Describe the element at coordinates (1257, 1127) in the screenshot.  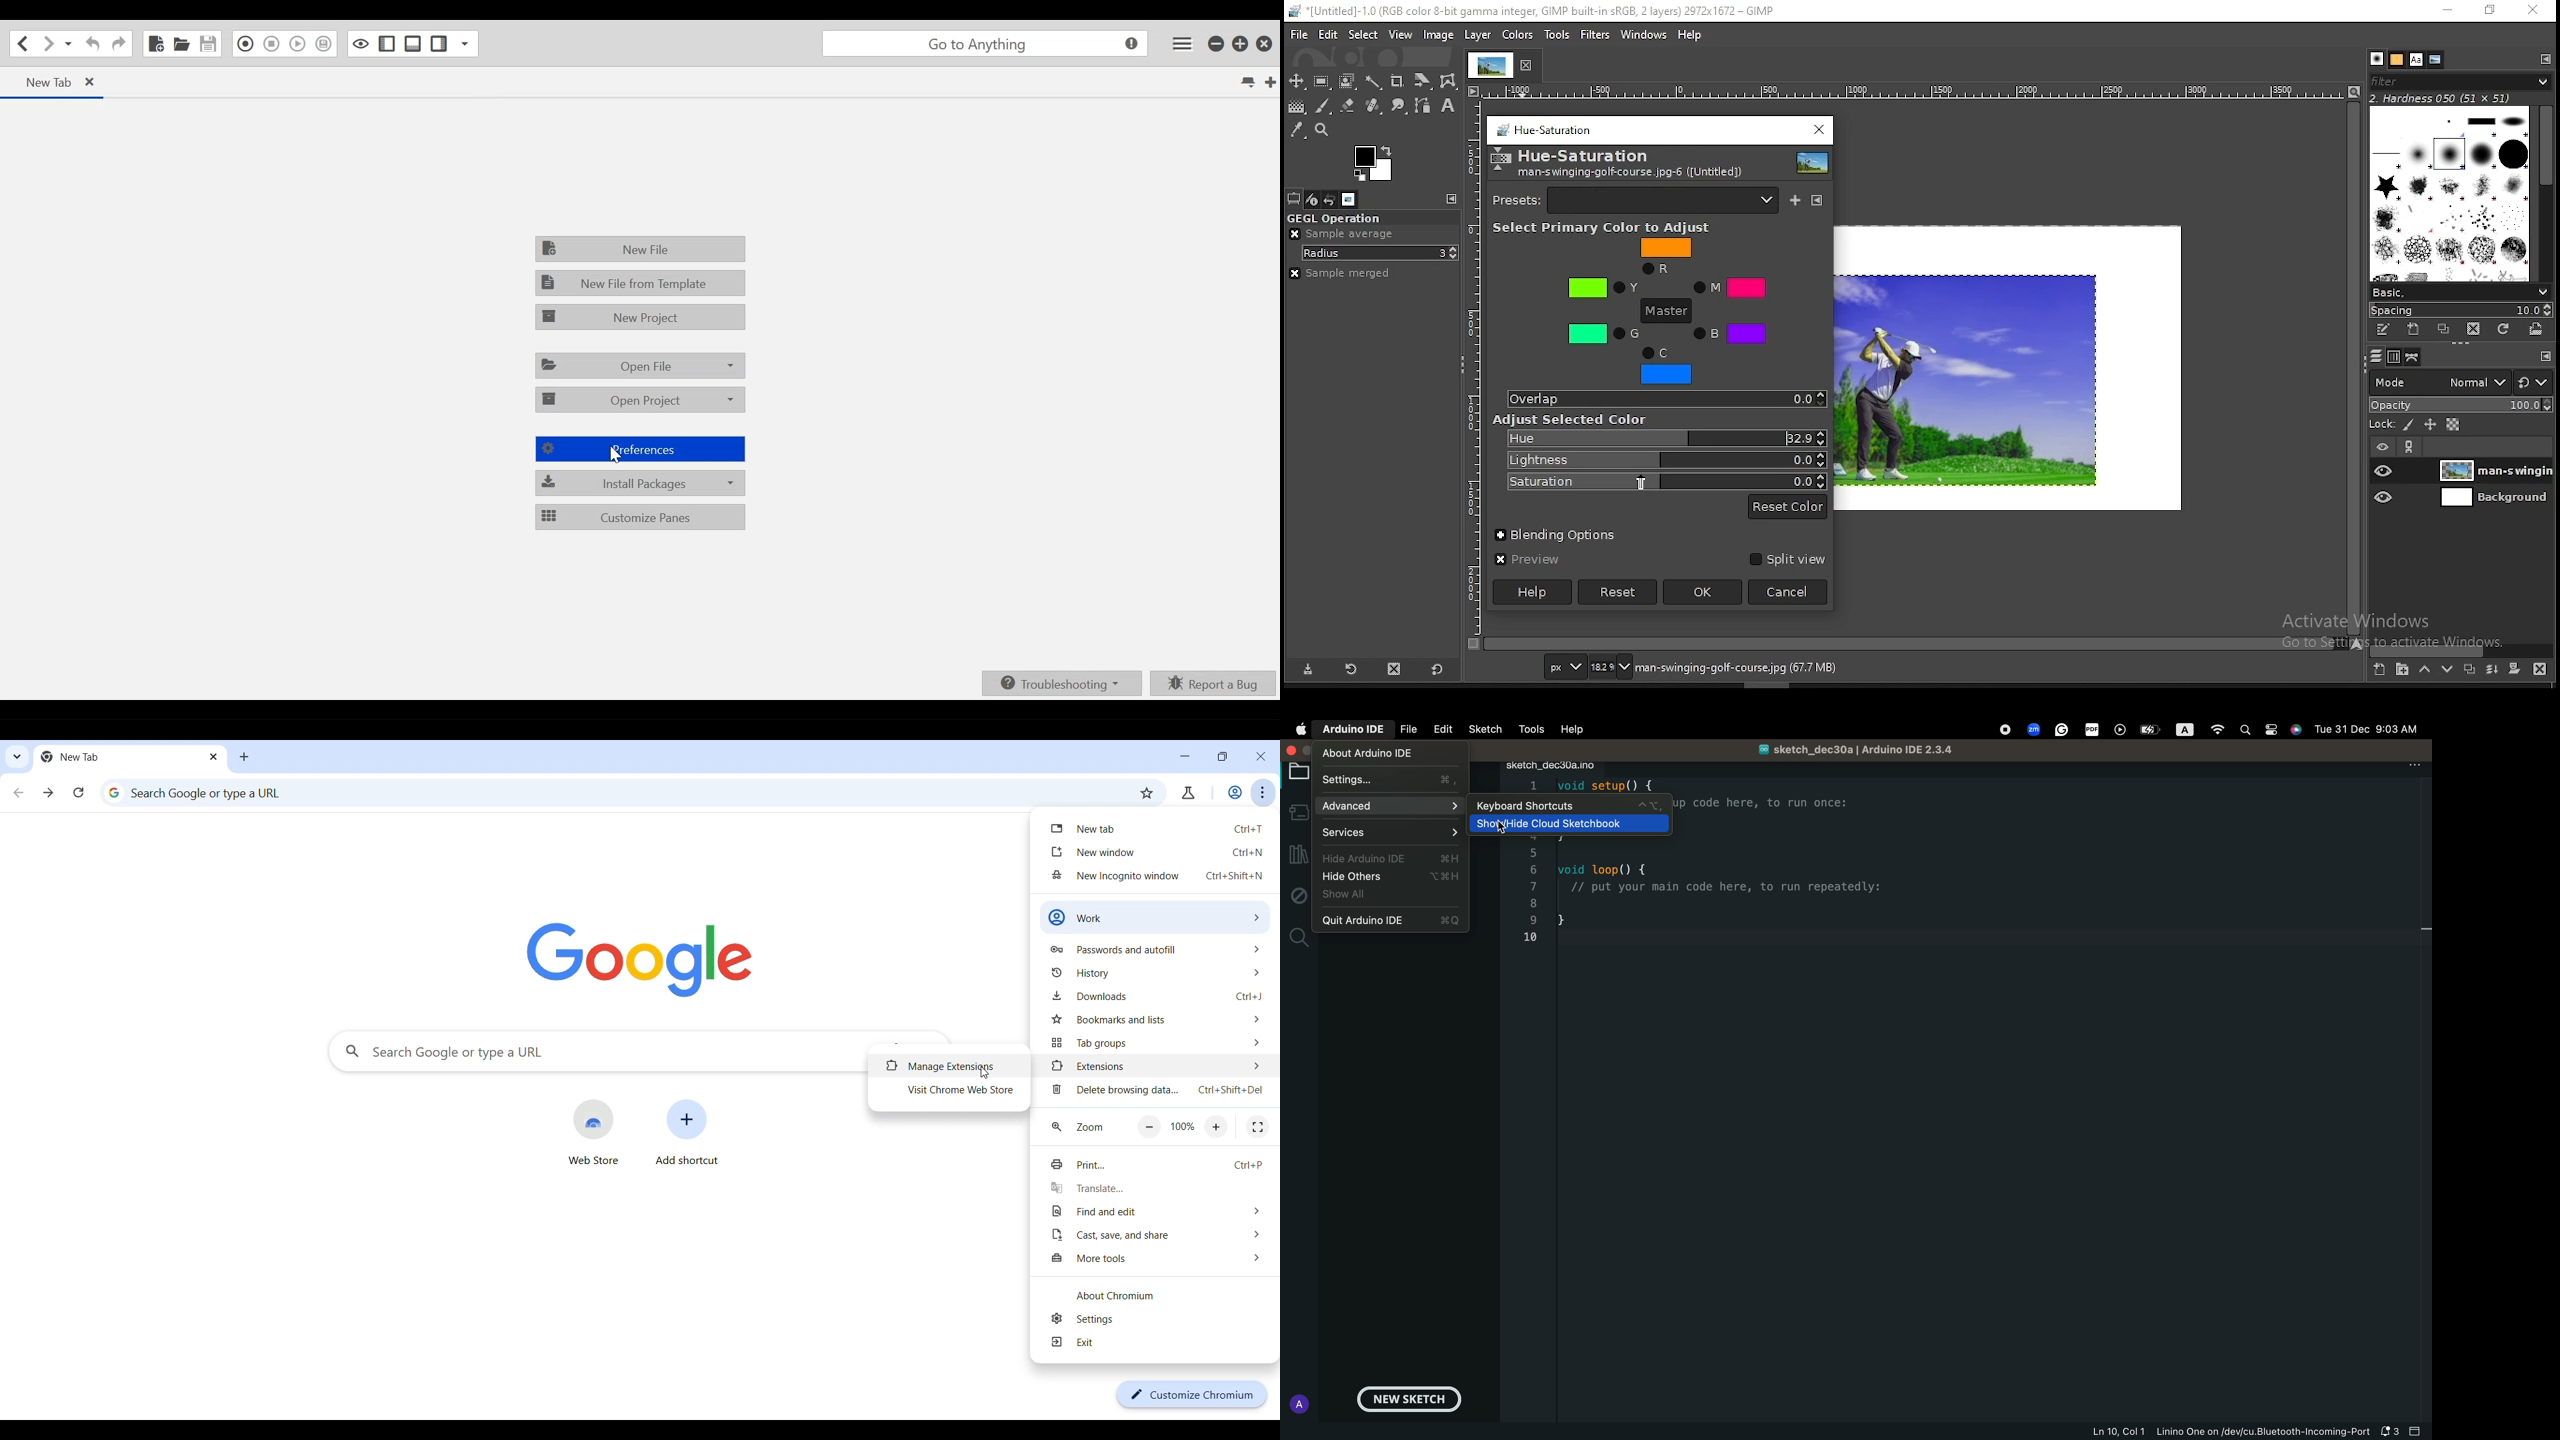
I see `Fullscreen` at that location.